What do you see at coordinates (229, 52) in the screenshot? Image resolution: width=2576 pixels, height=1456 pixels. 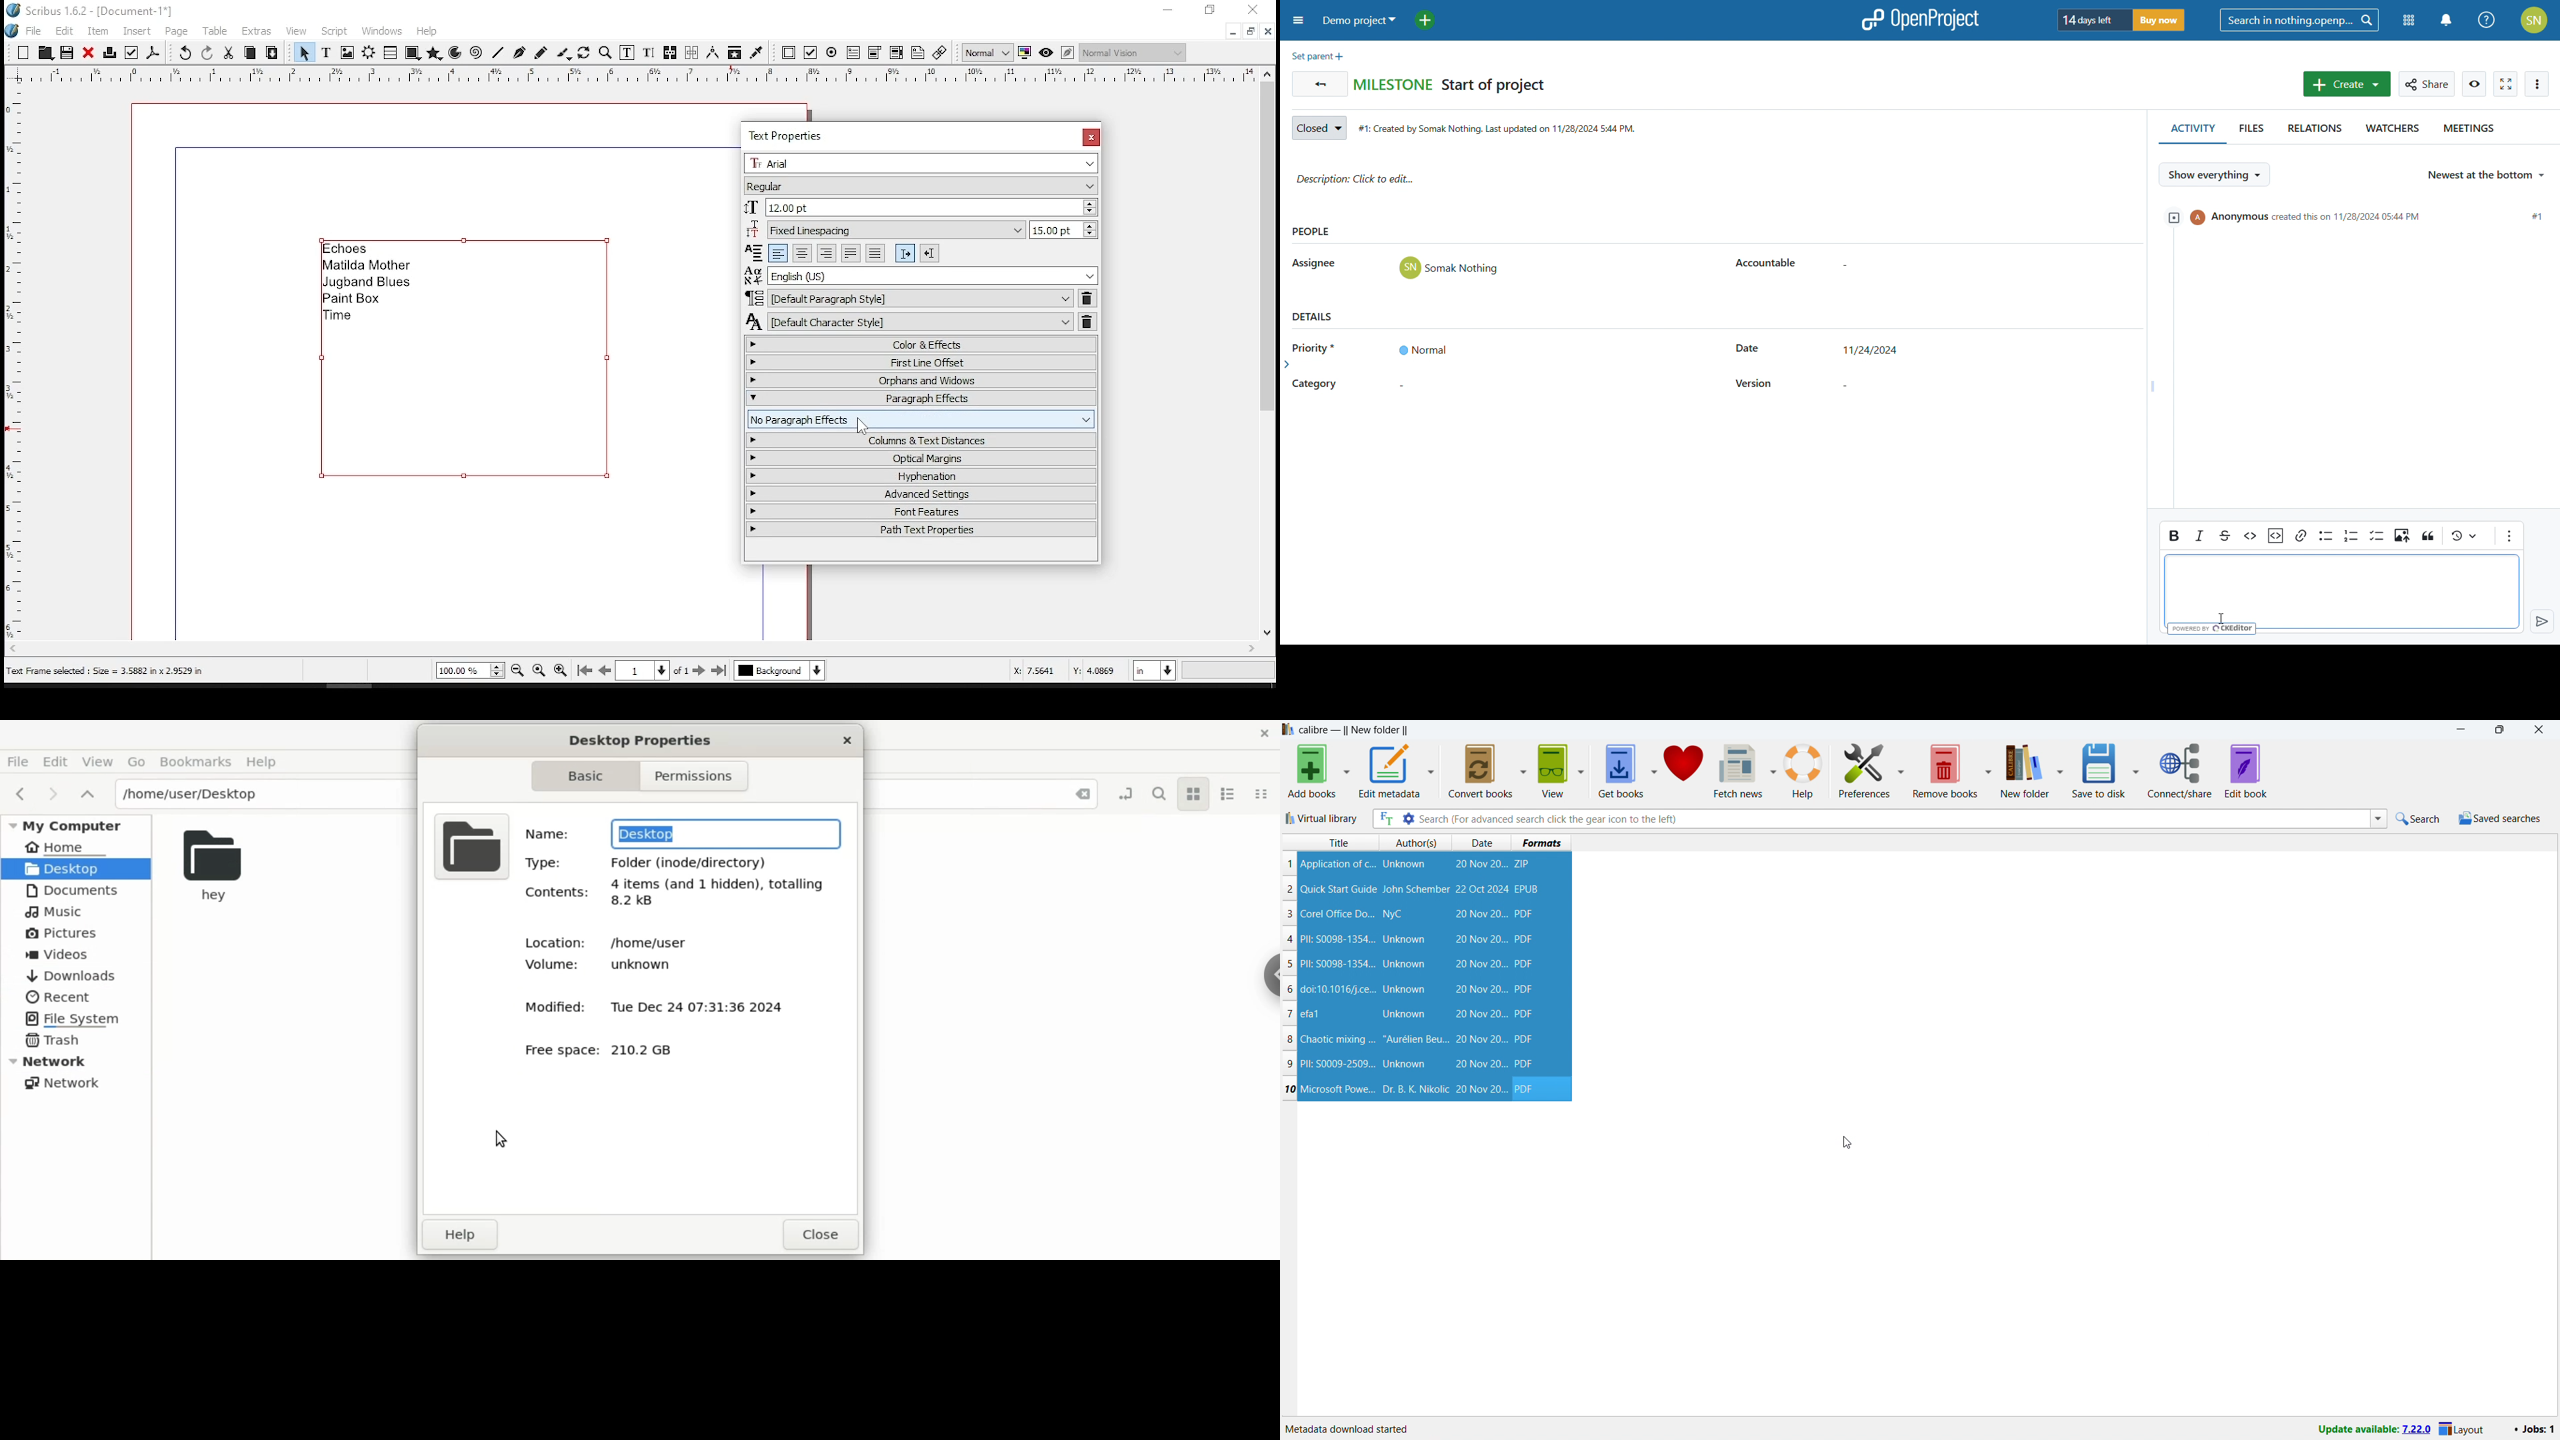 I see `cut` at bounding box center [229, 52].